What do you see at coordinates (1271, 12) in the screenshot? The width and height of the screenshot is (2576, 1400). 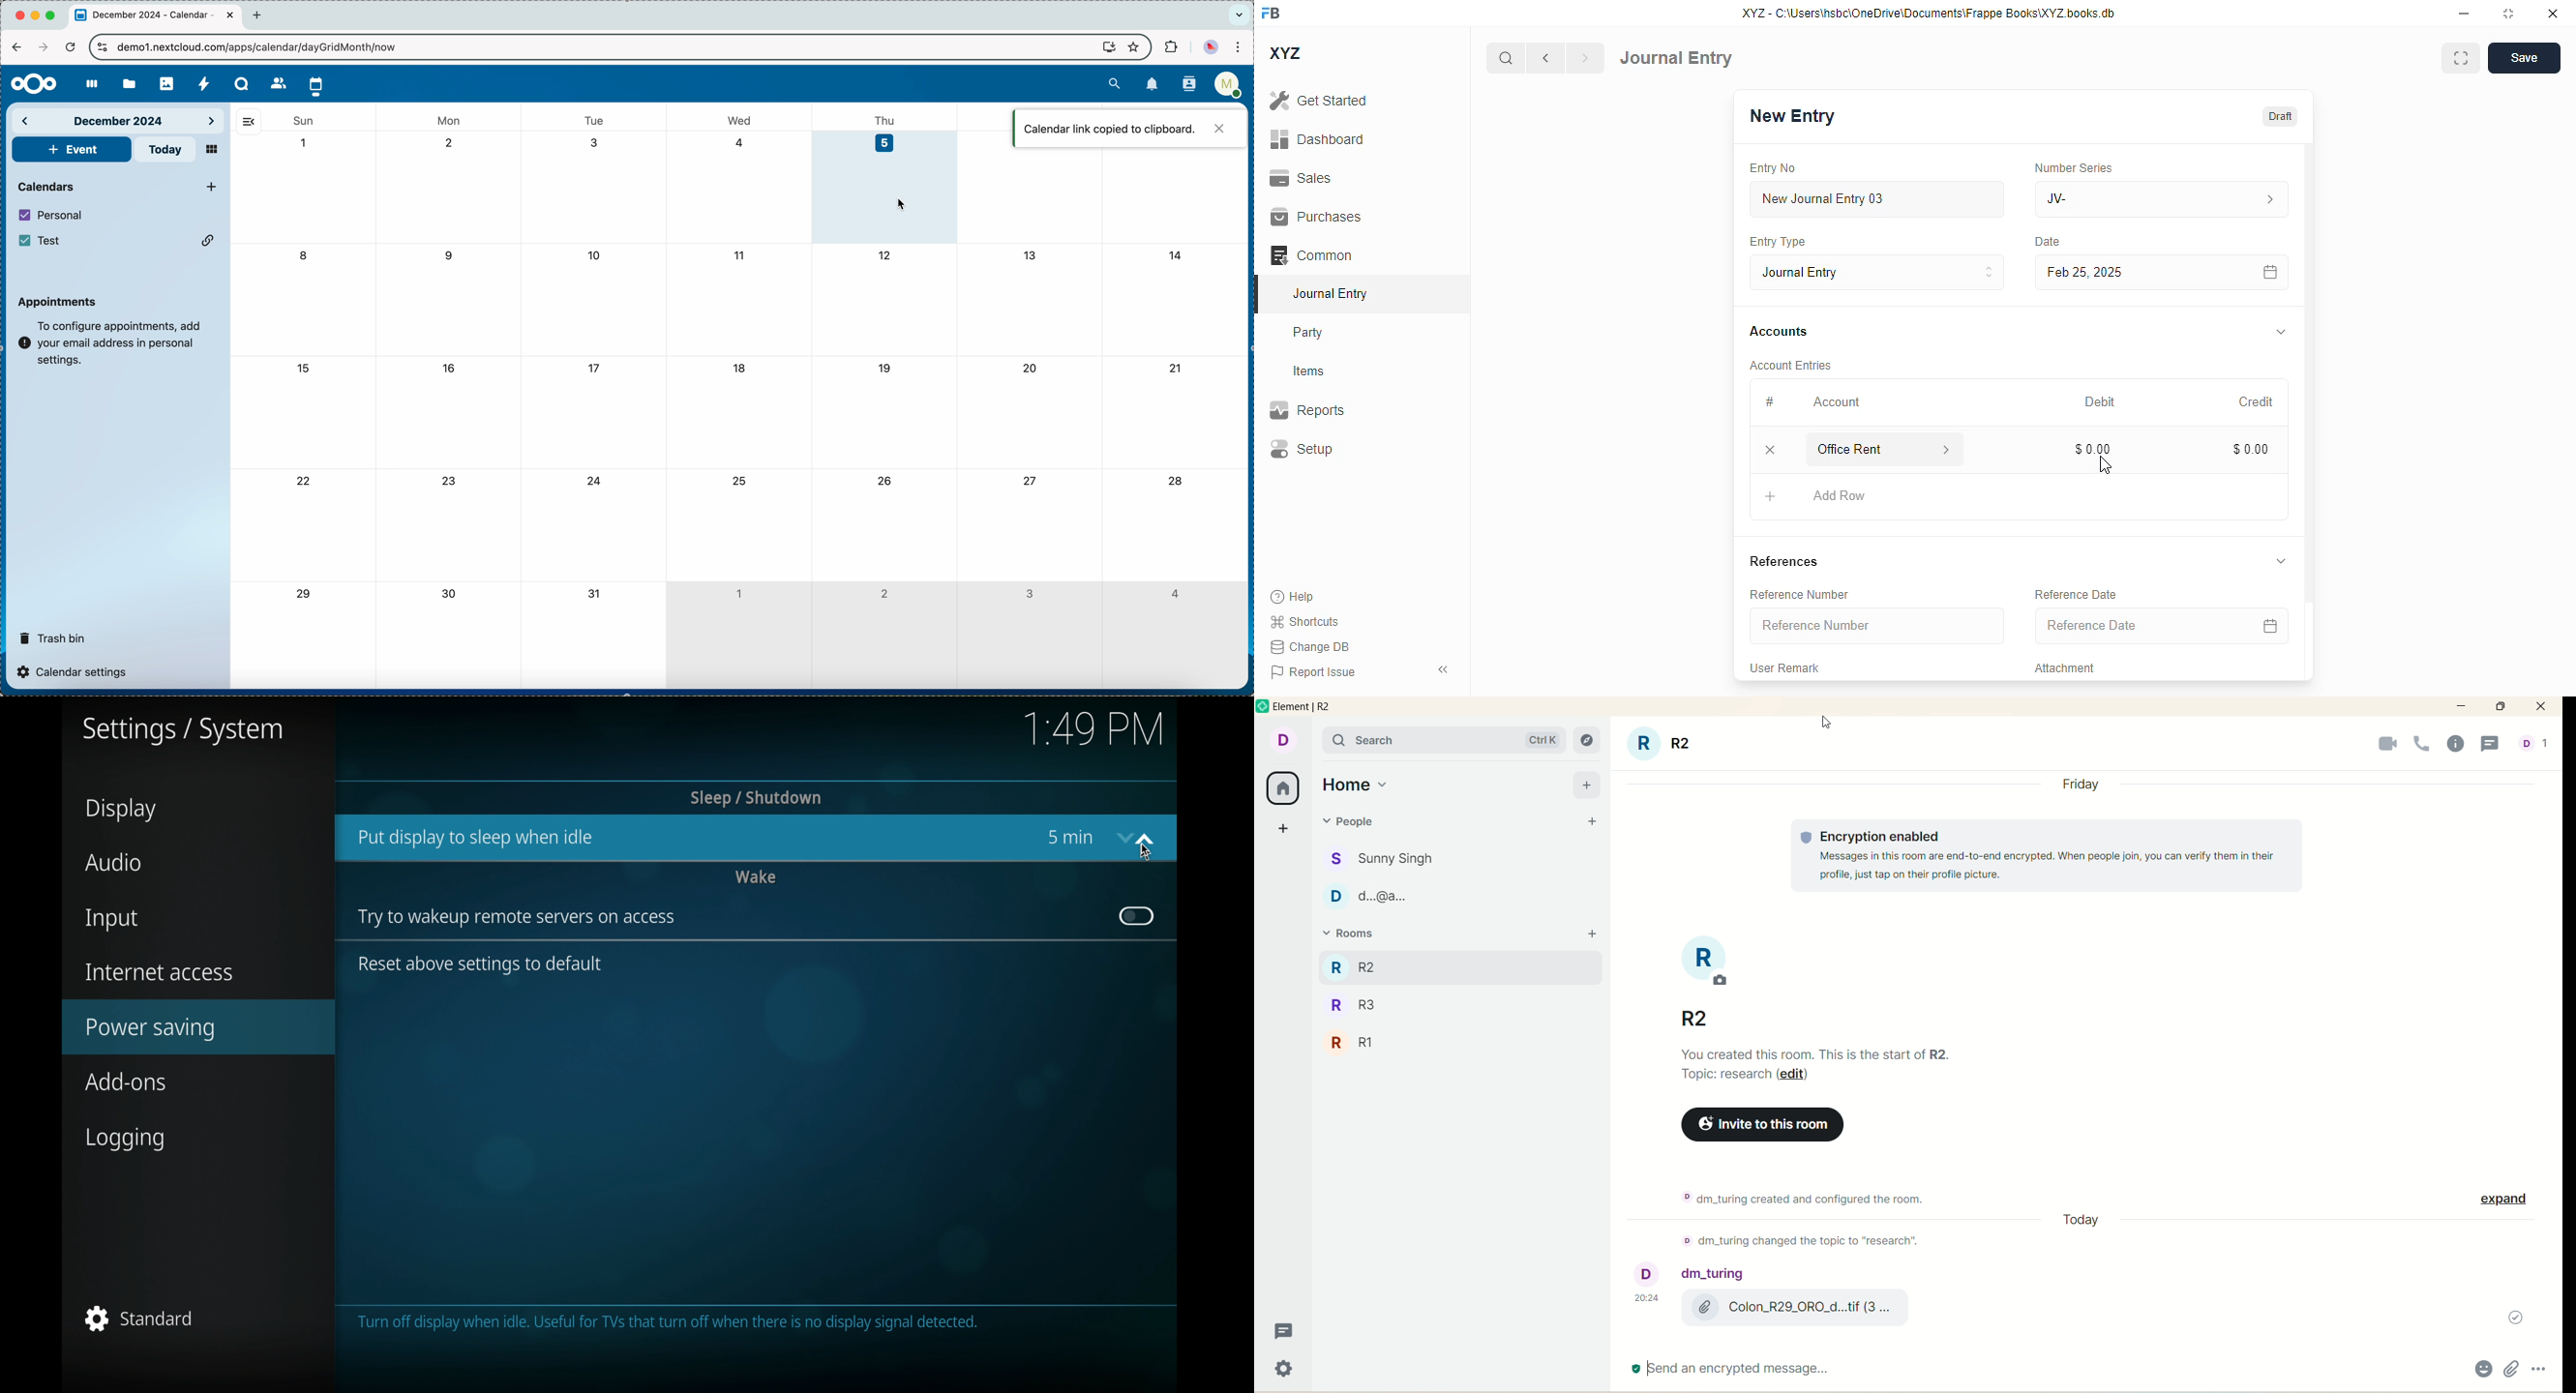 I see `FB logo` at bounding box center [1271, 12].